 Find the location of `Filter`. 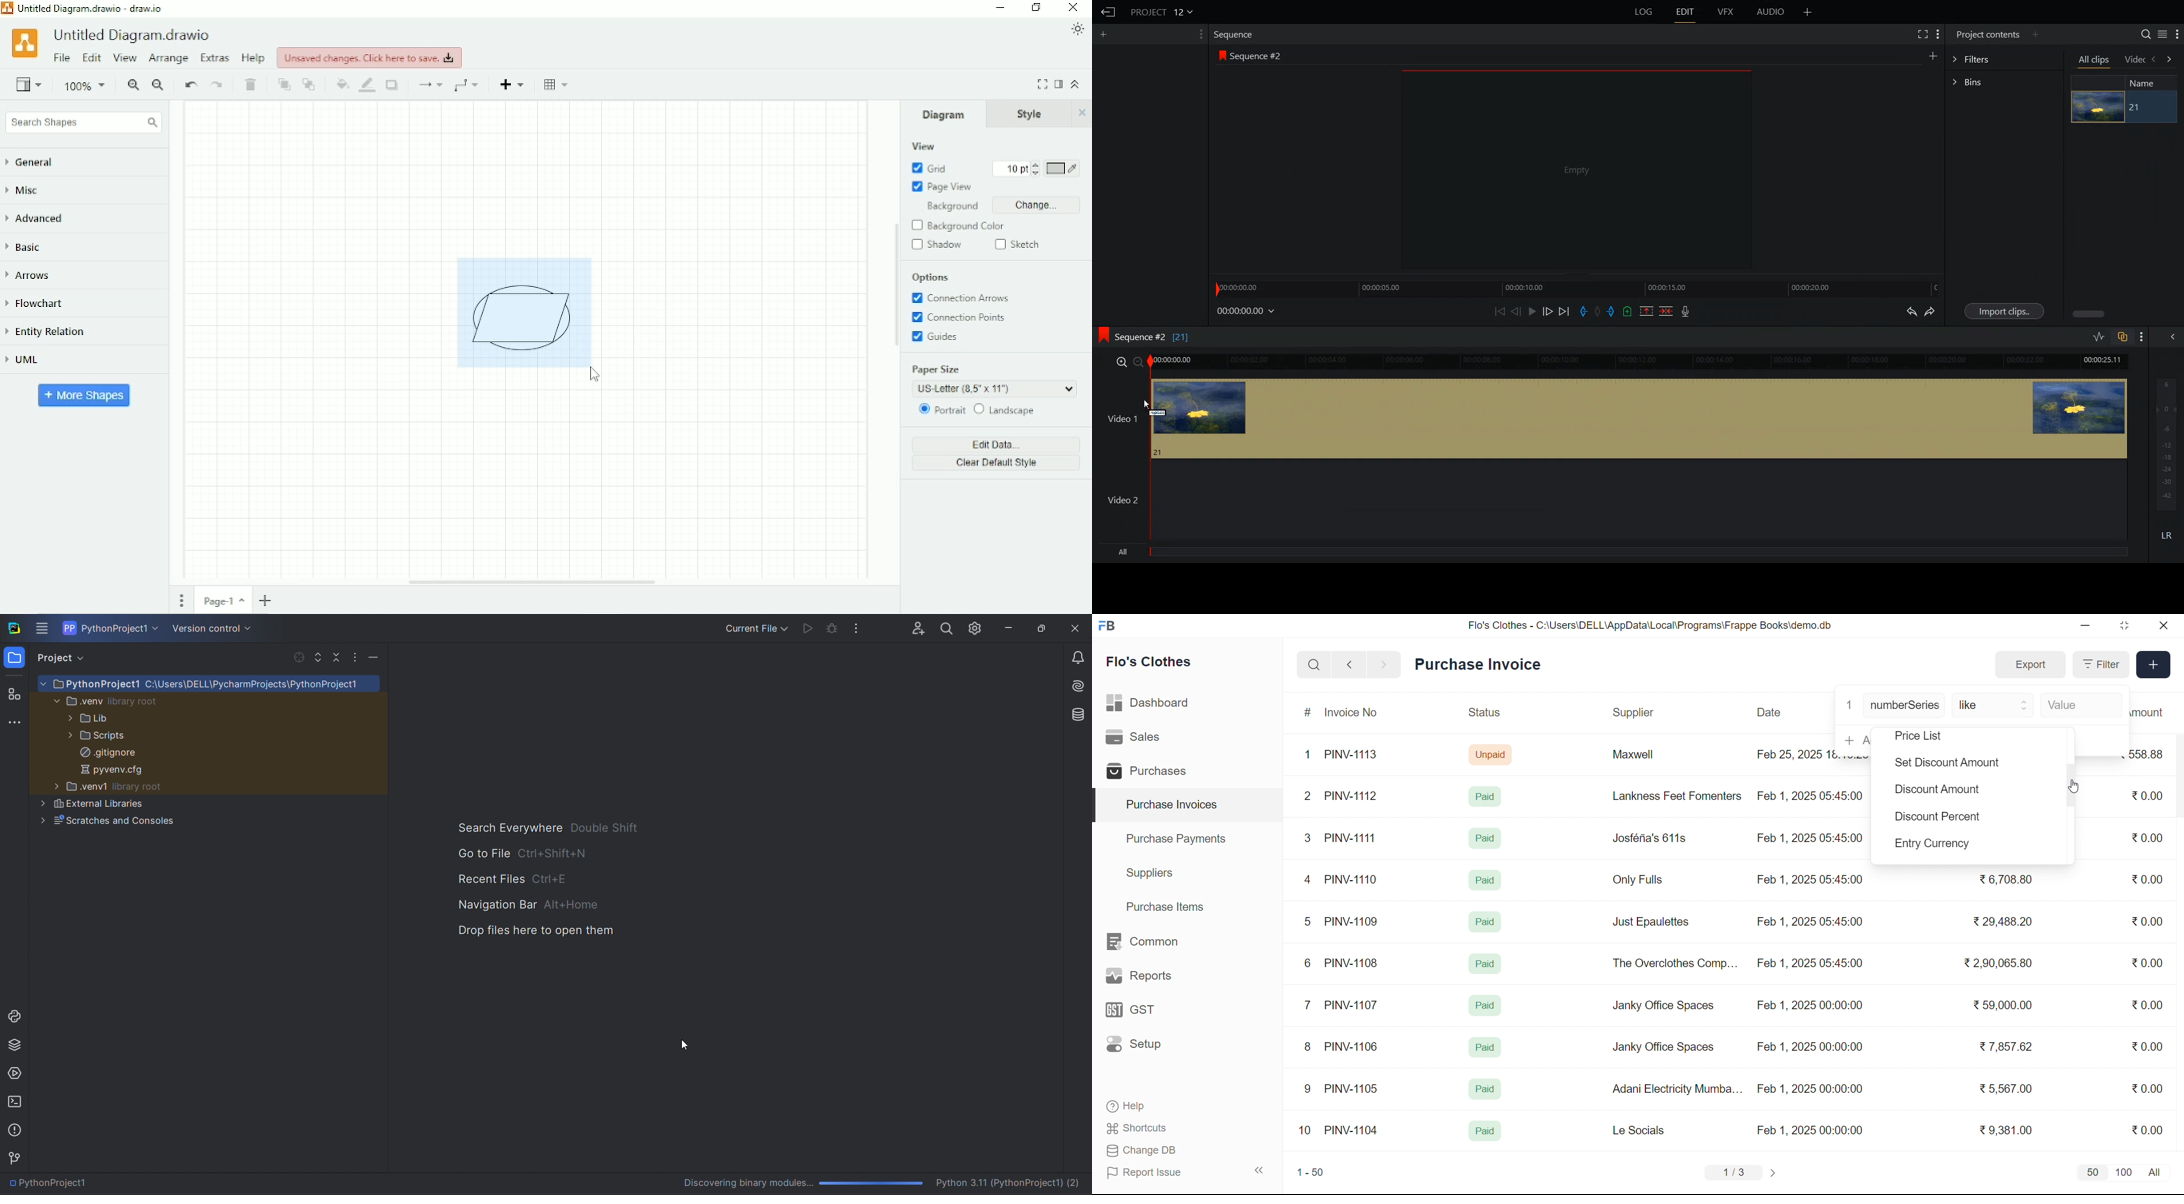

Filter is located at coordinates (2100, 665).